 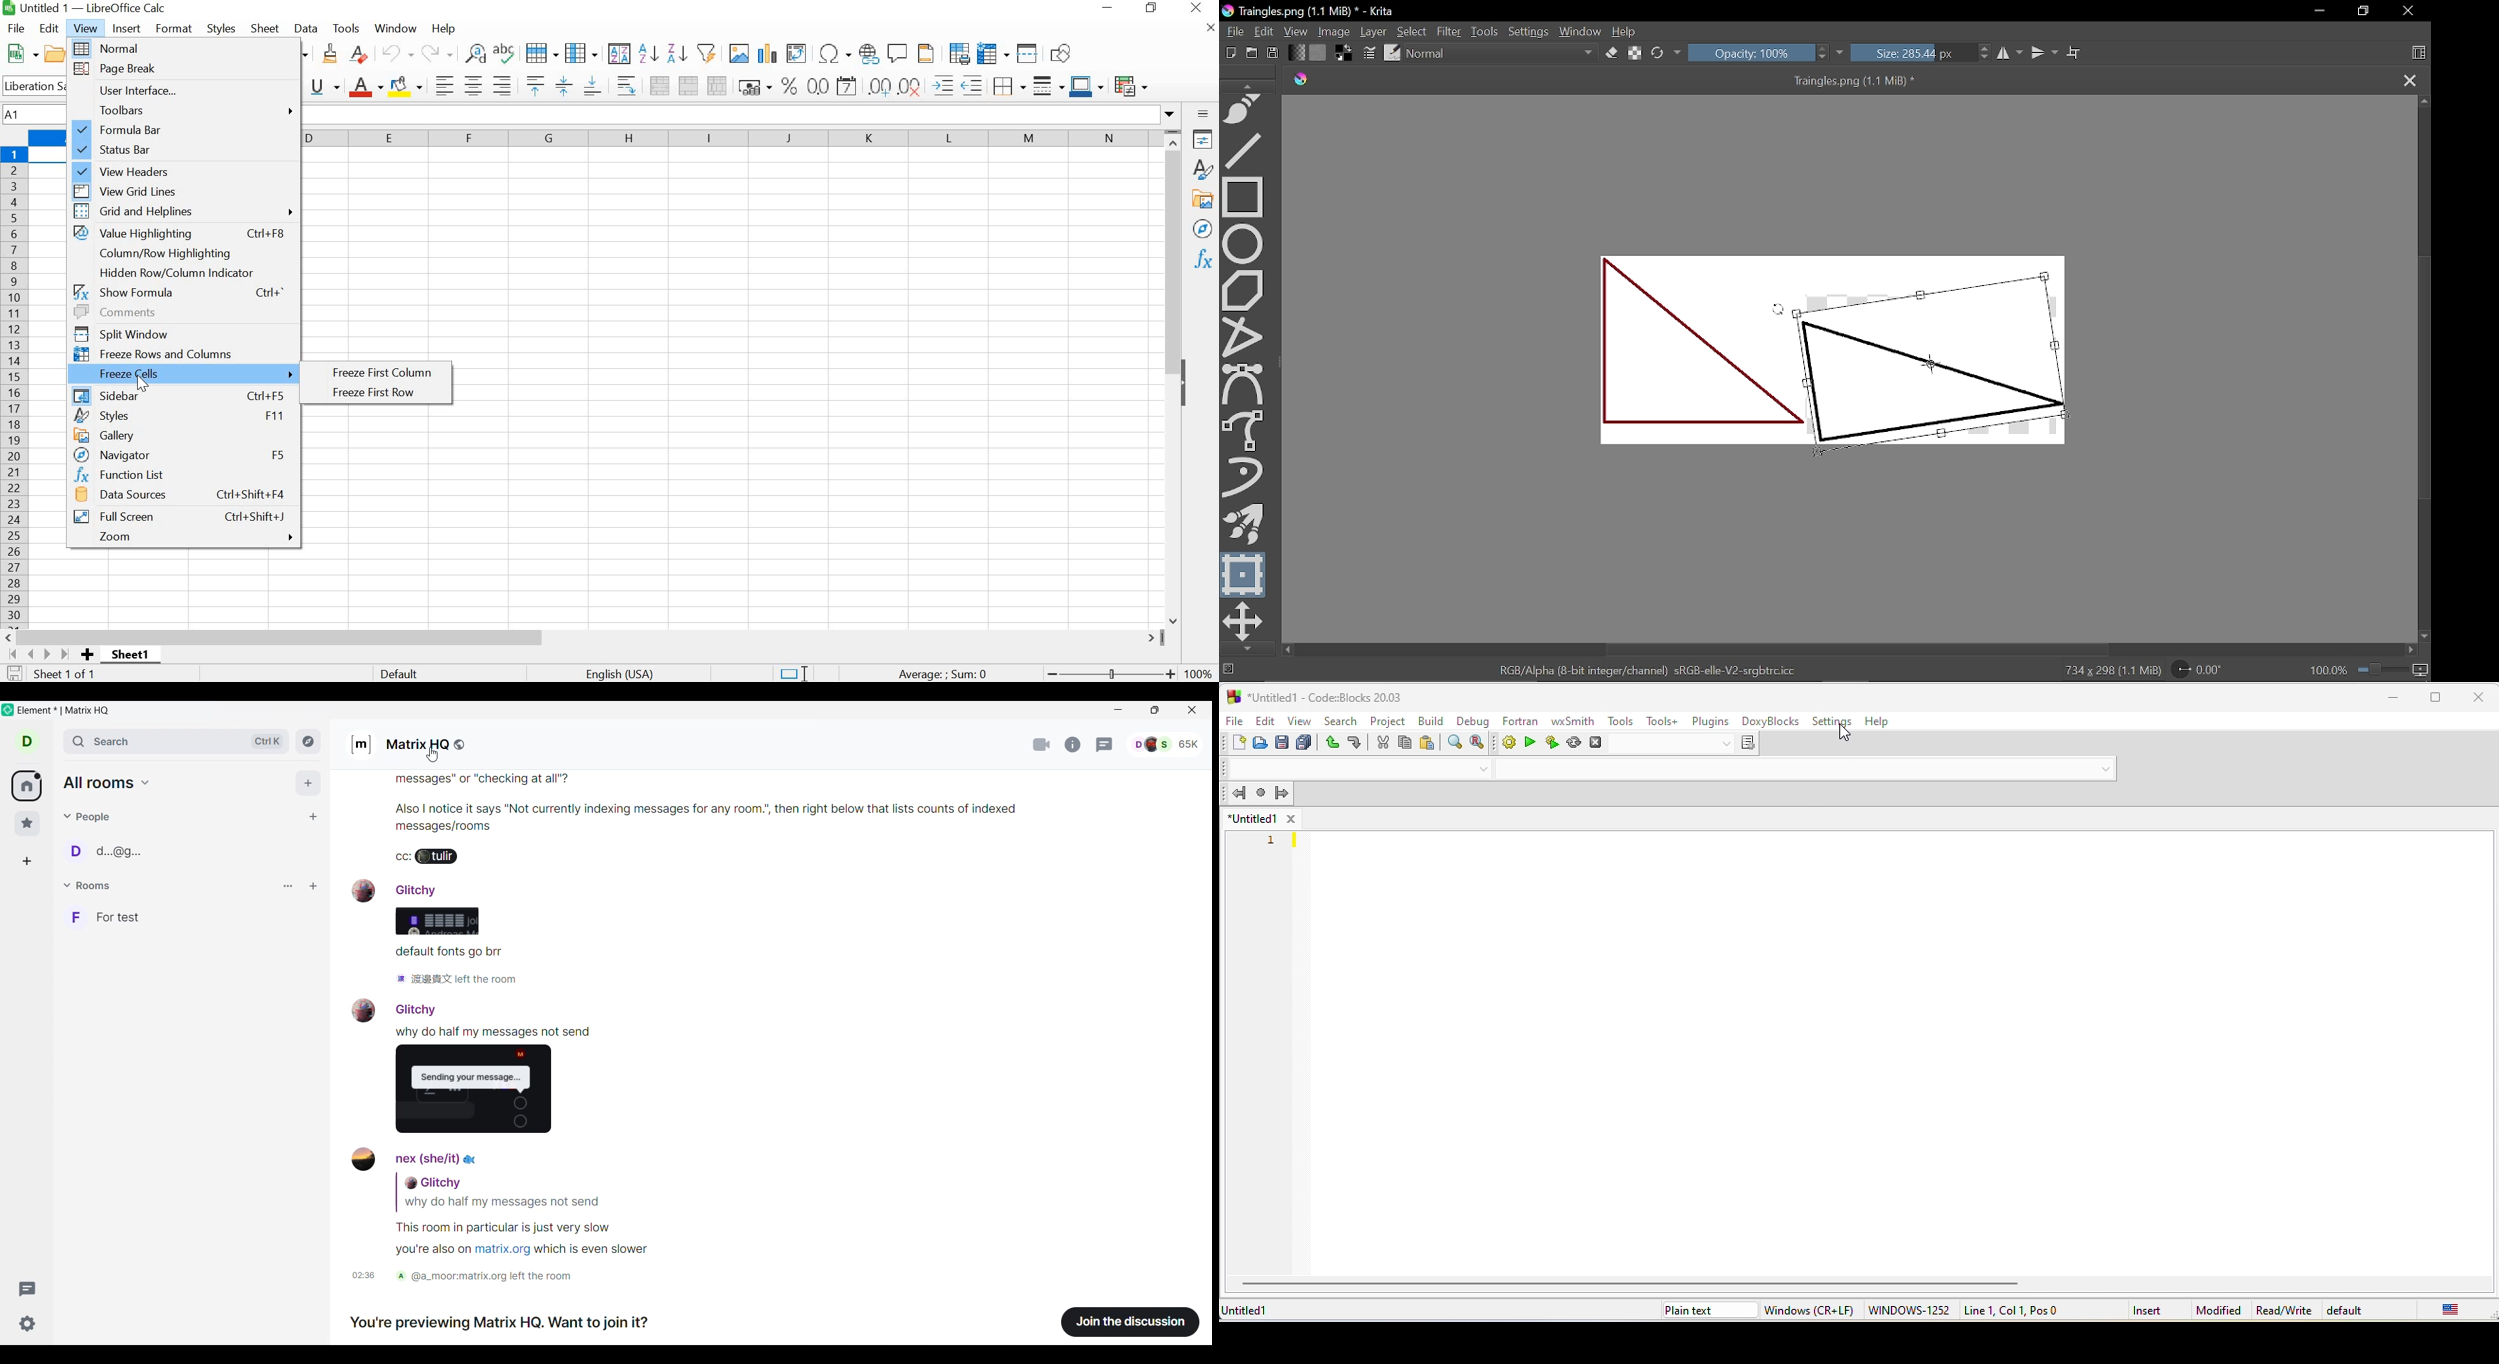 I want to click on SCROLLBAR, so click(x=1176, y=376).